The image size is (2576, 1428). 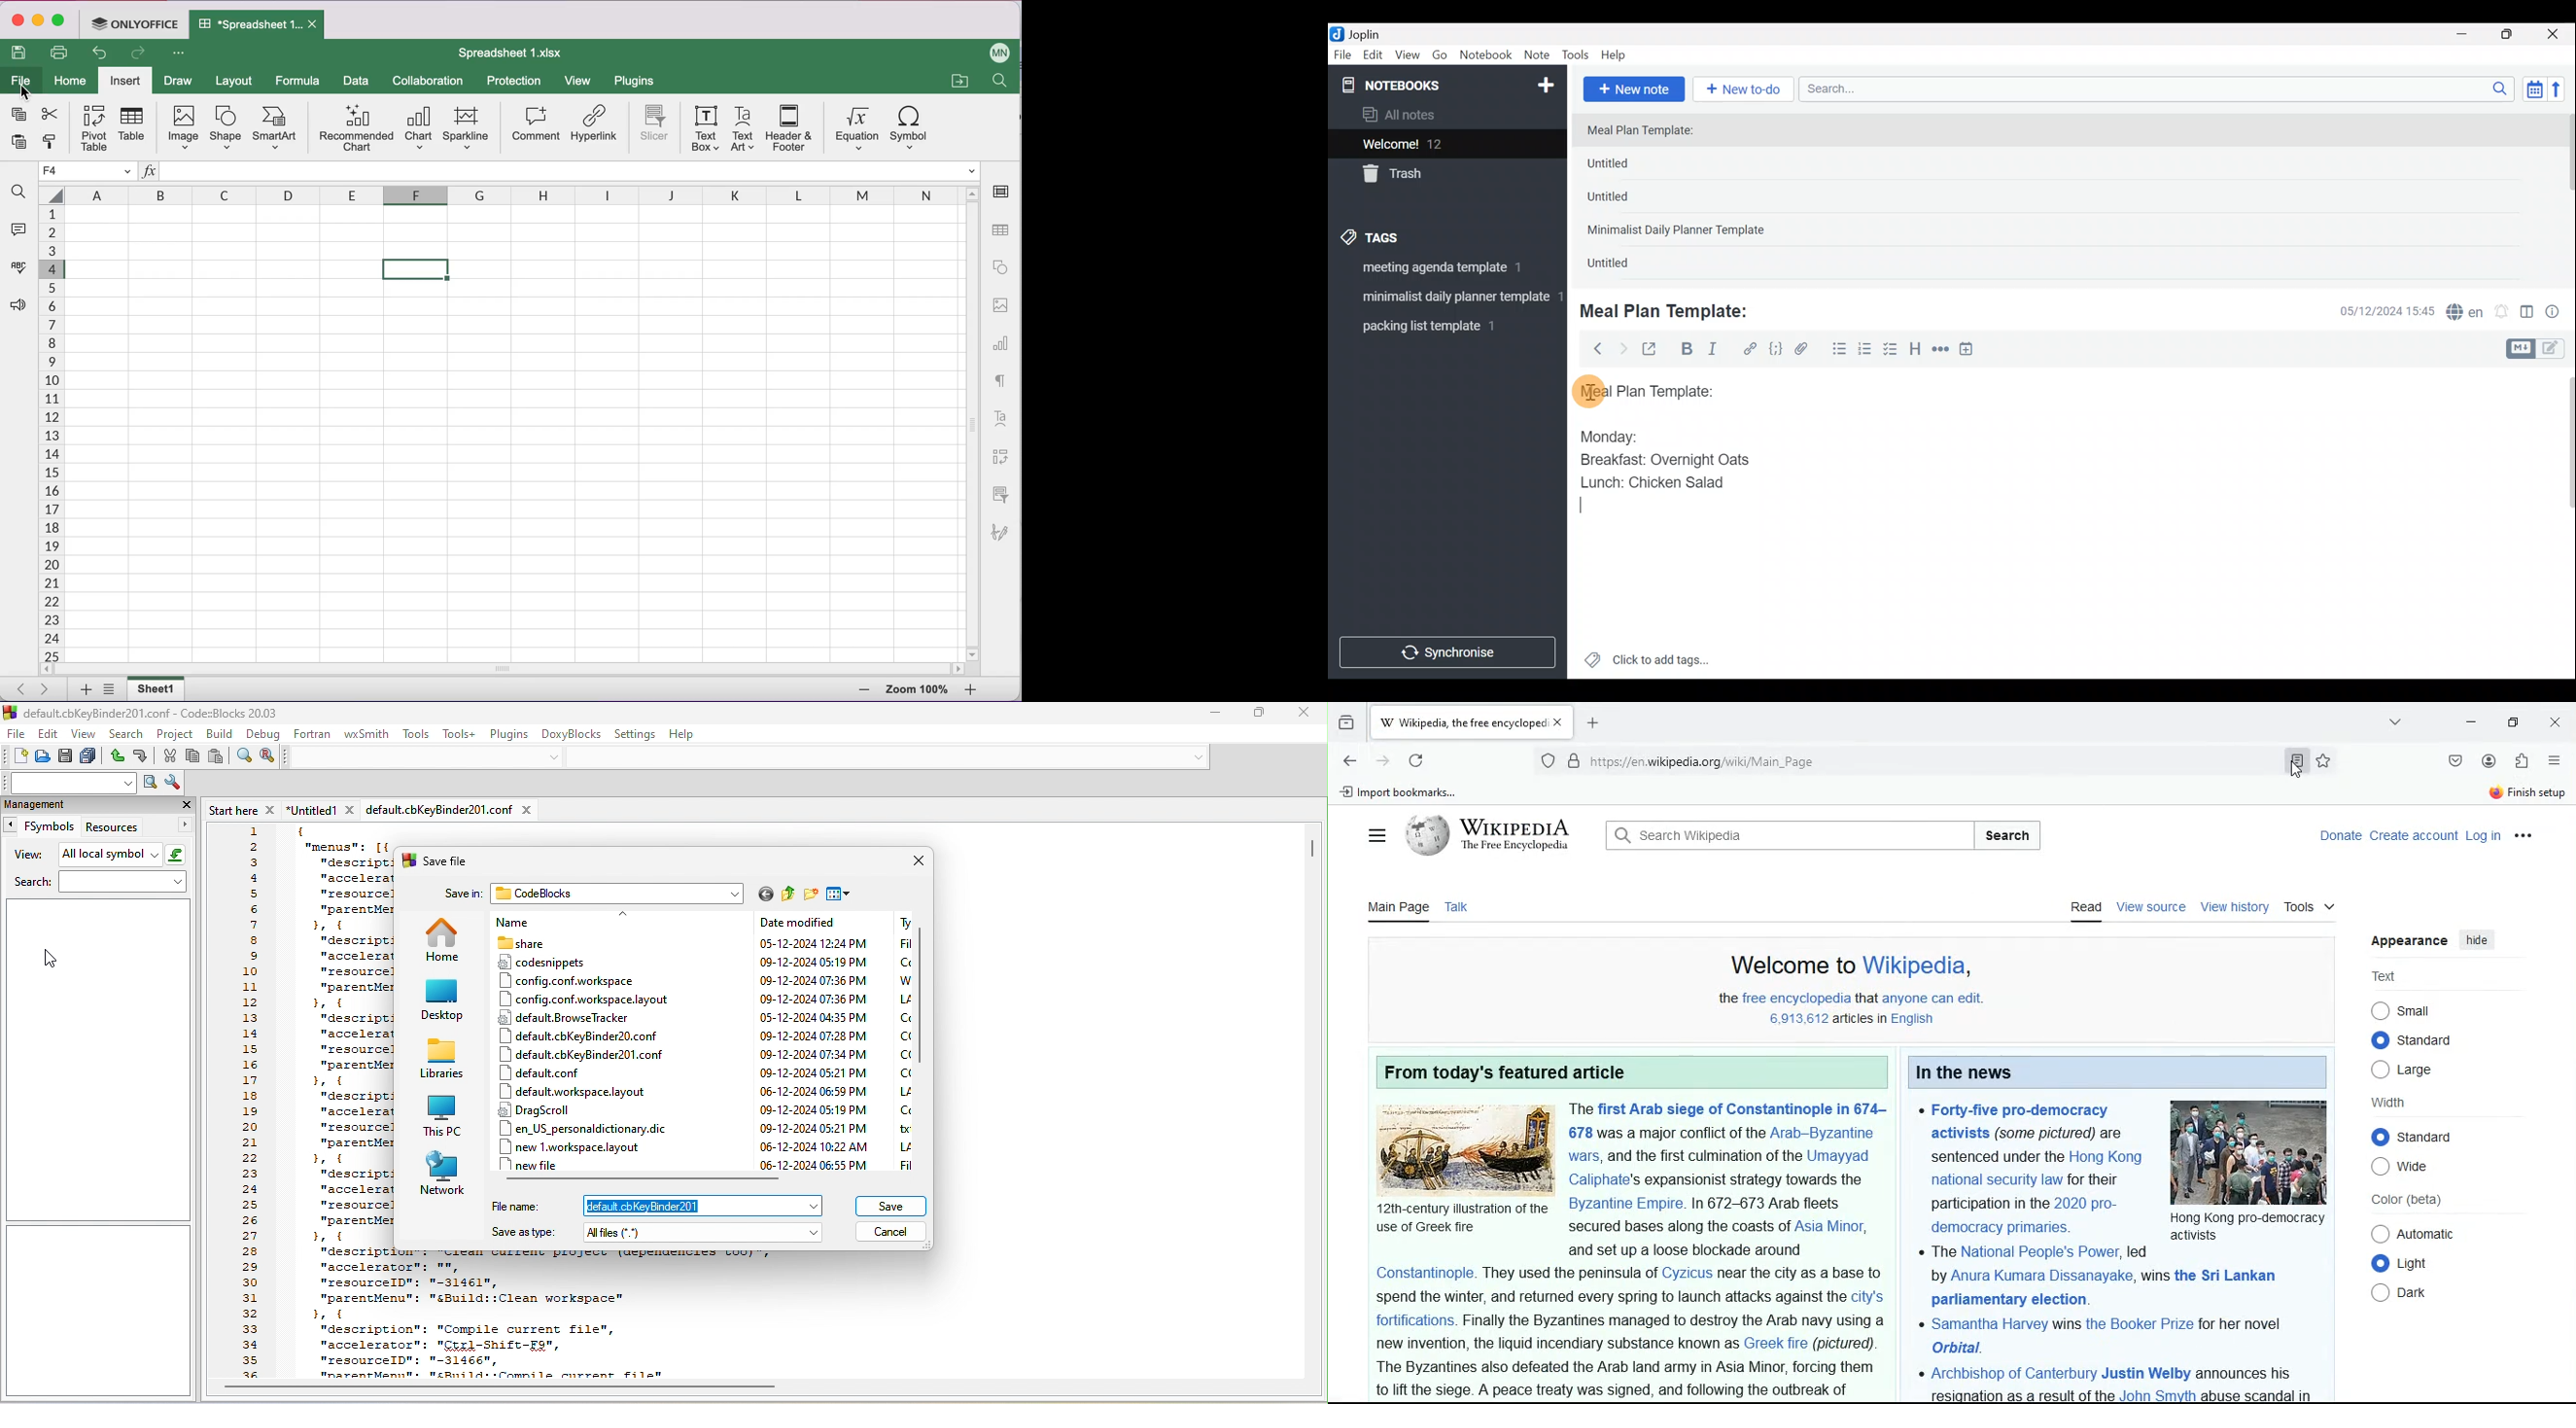 I want to click on symbol, so click(x=911, y=125).